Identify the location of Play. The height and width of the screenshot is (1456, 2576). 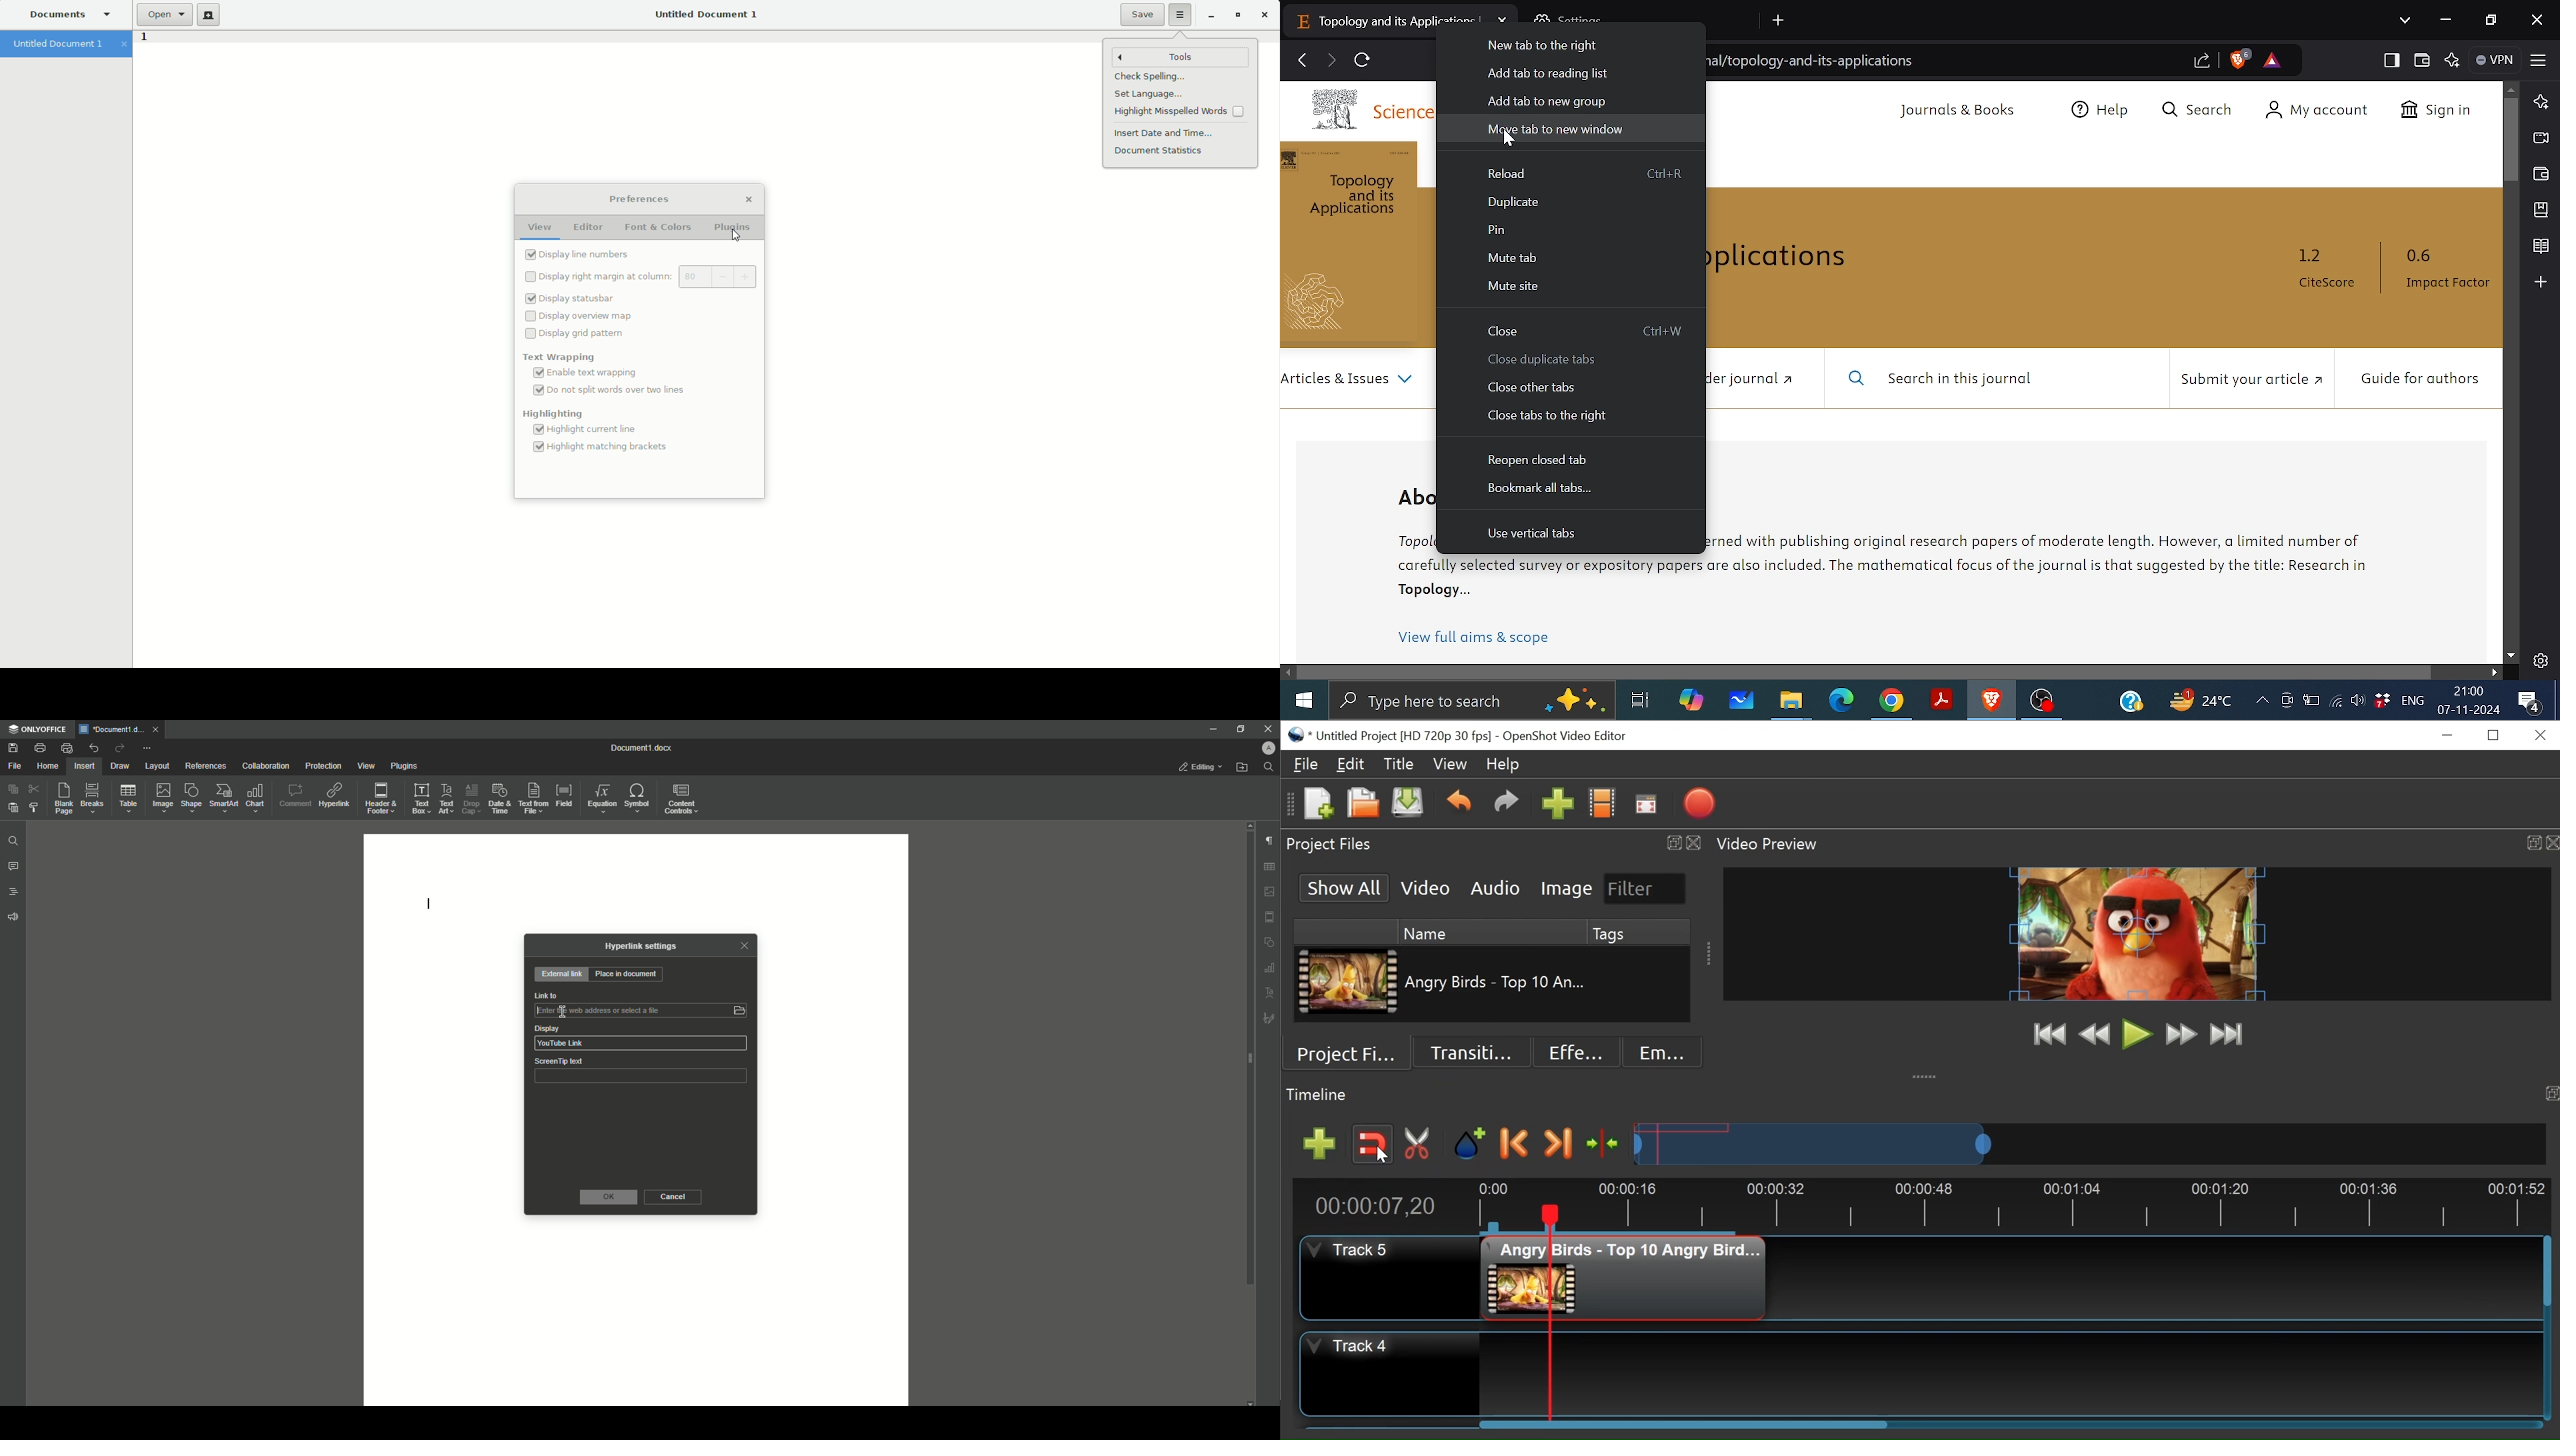
(2137, 1035).